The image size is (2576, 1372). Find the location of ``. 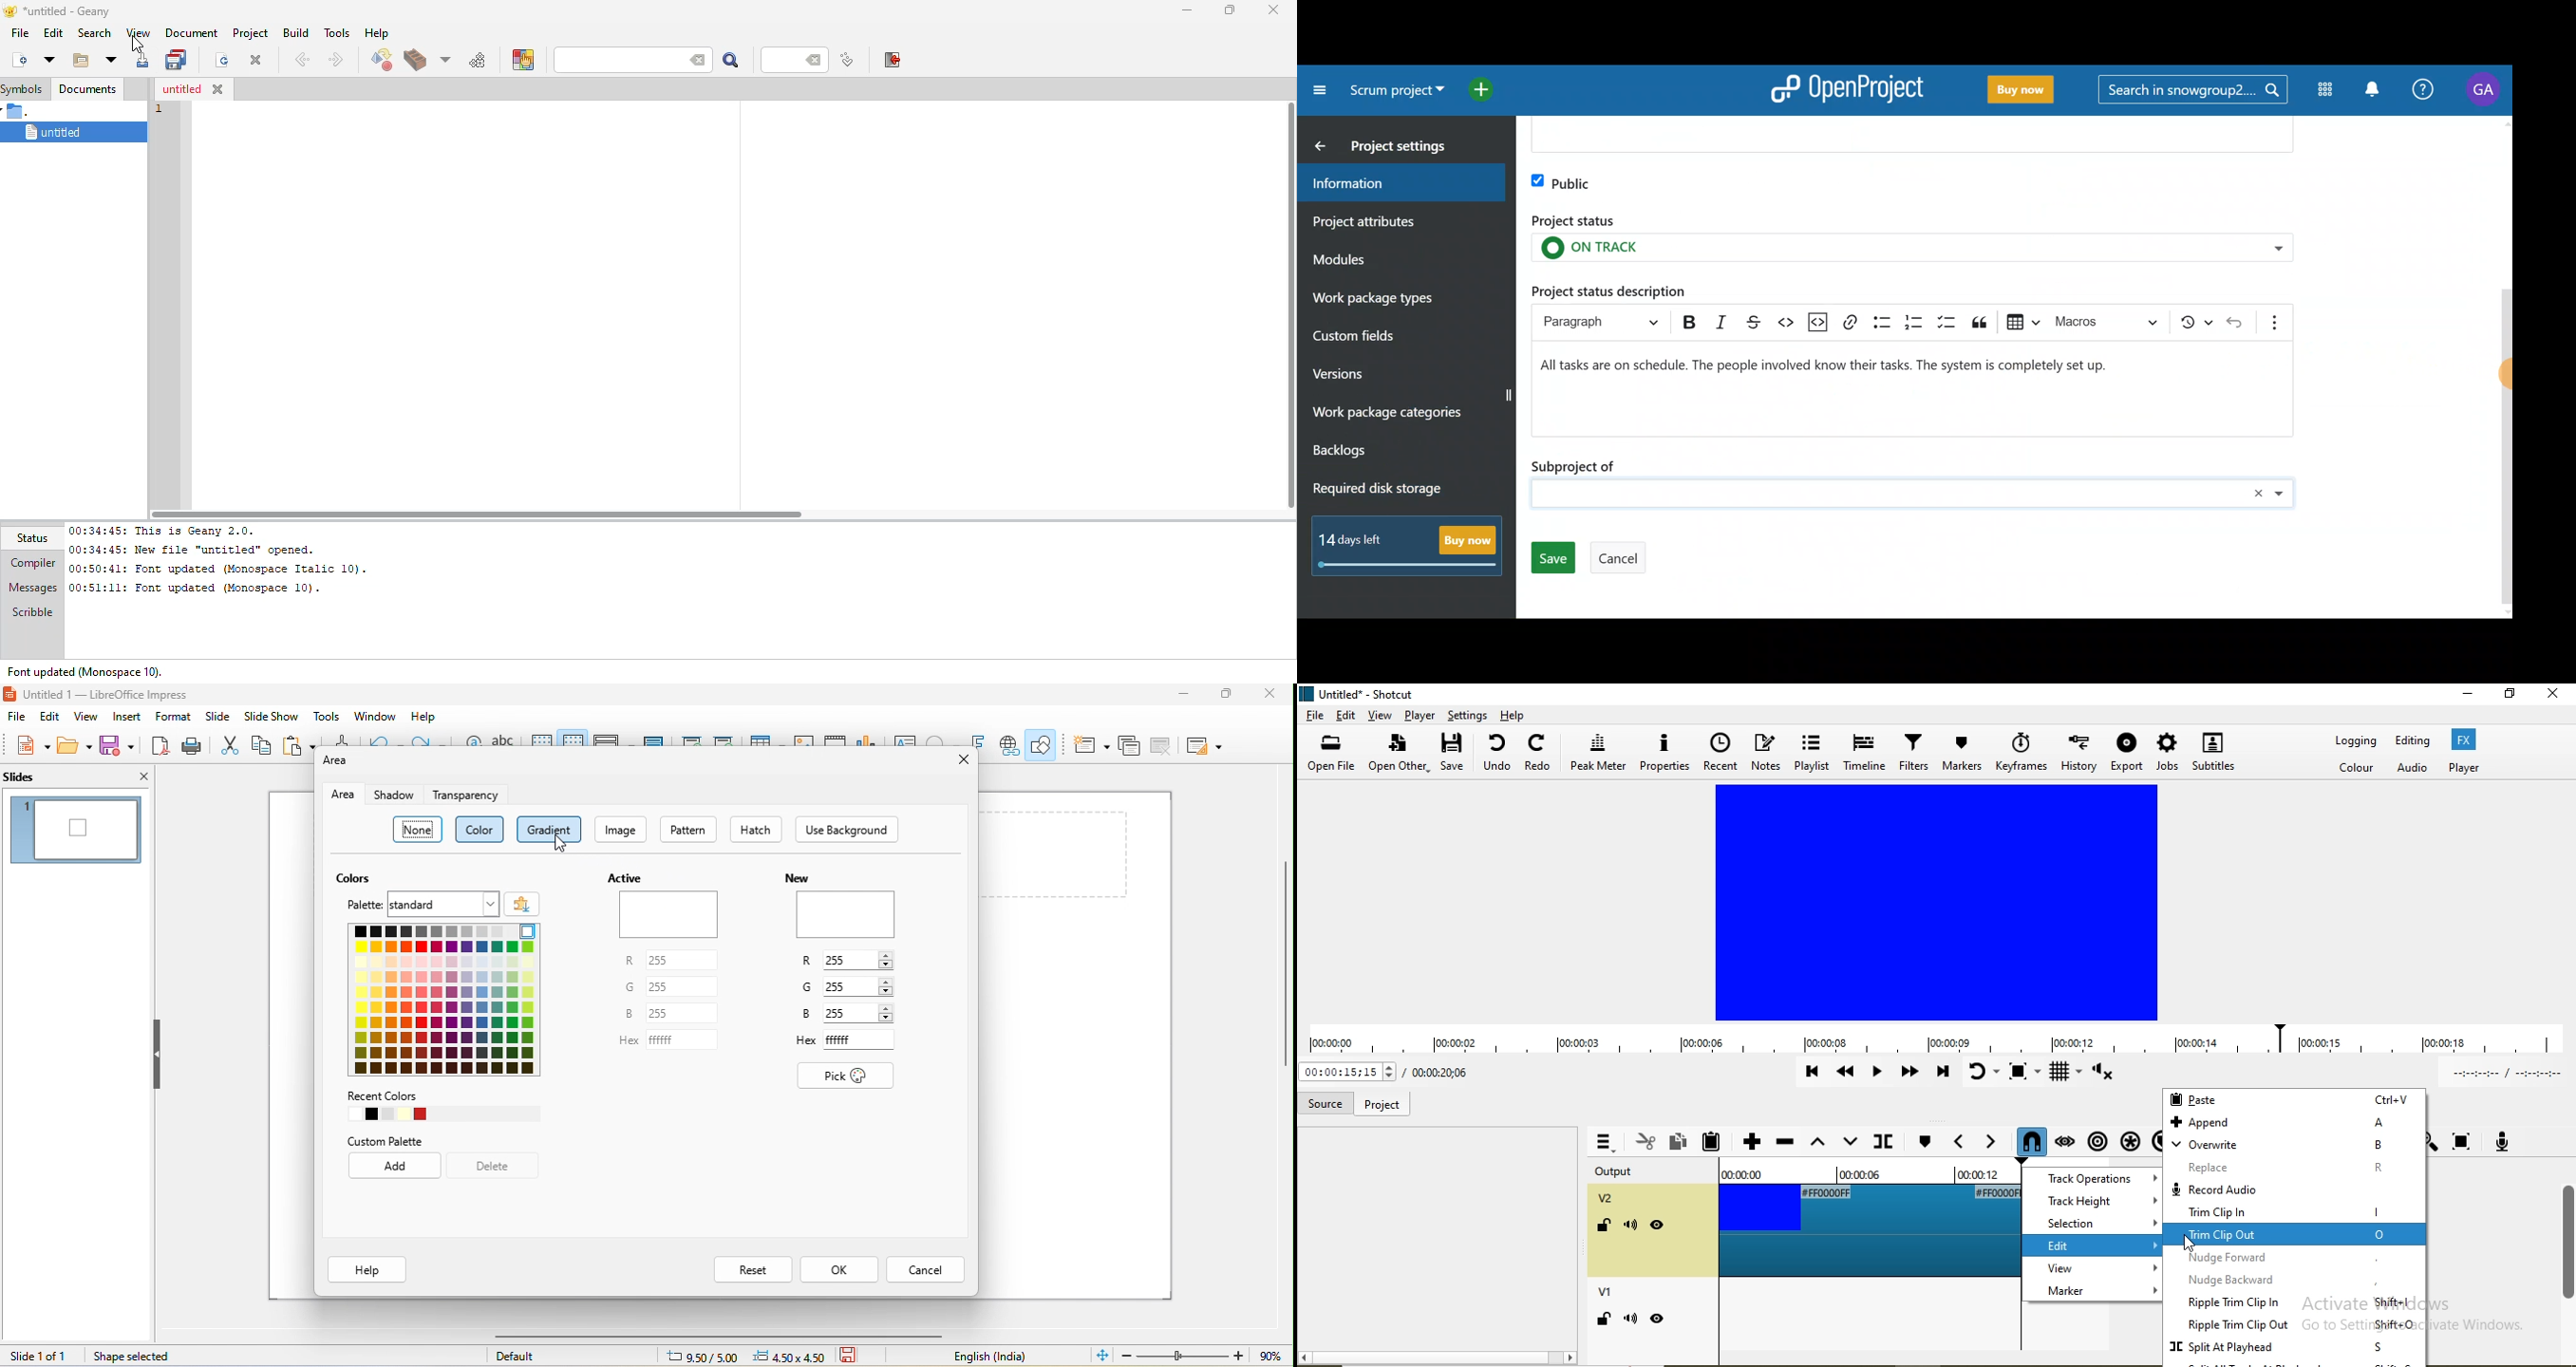

 is located at coordinates (1984, 1073).